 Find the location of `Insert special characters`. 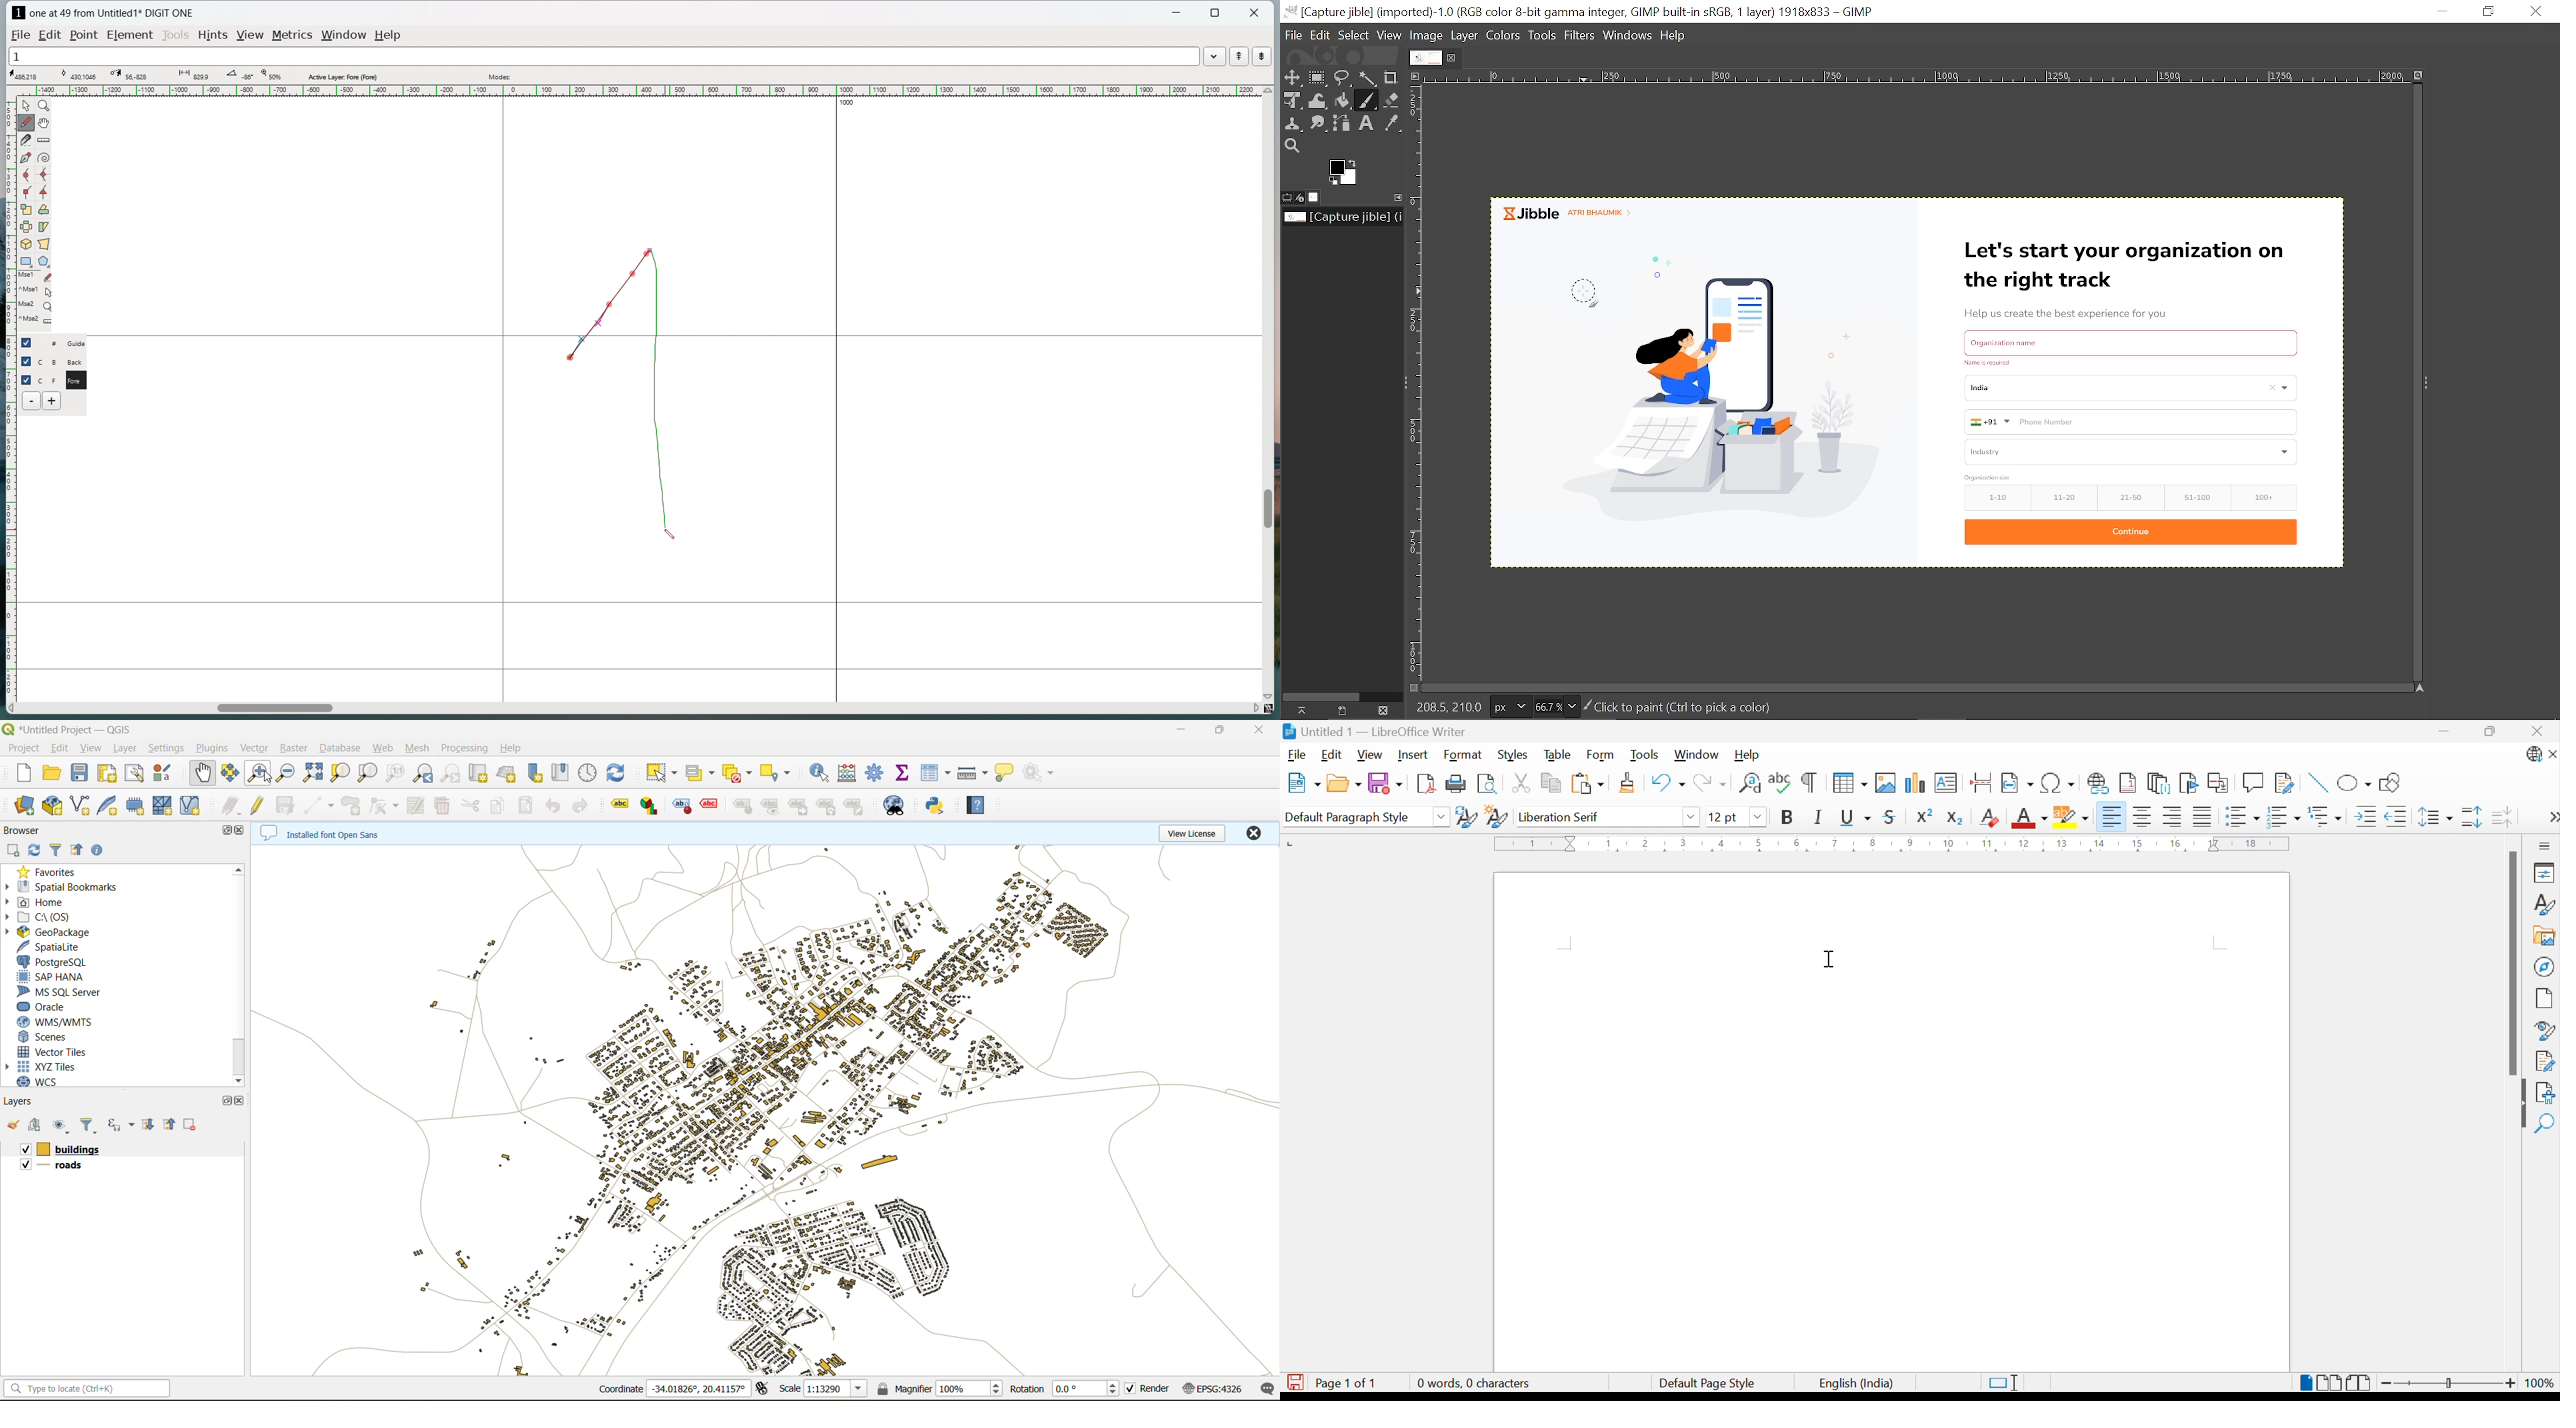

Insert special characters is located at coordinates (2059, 783).